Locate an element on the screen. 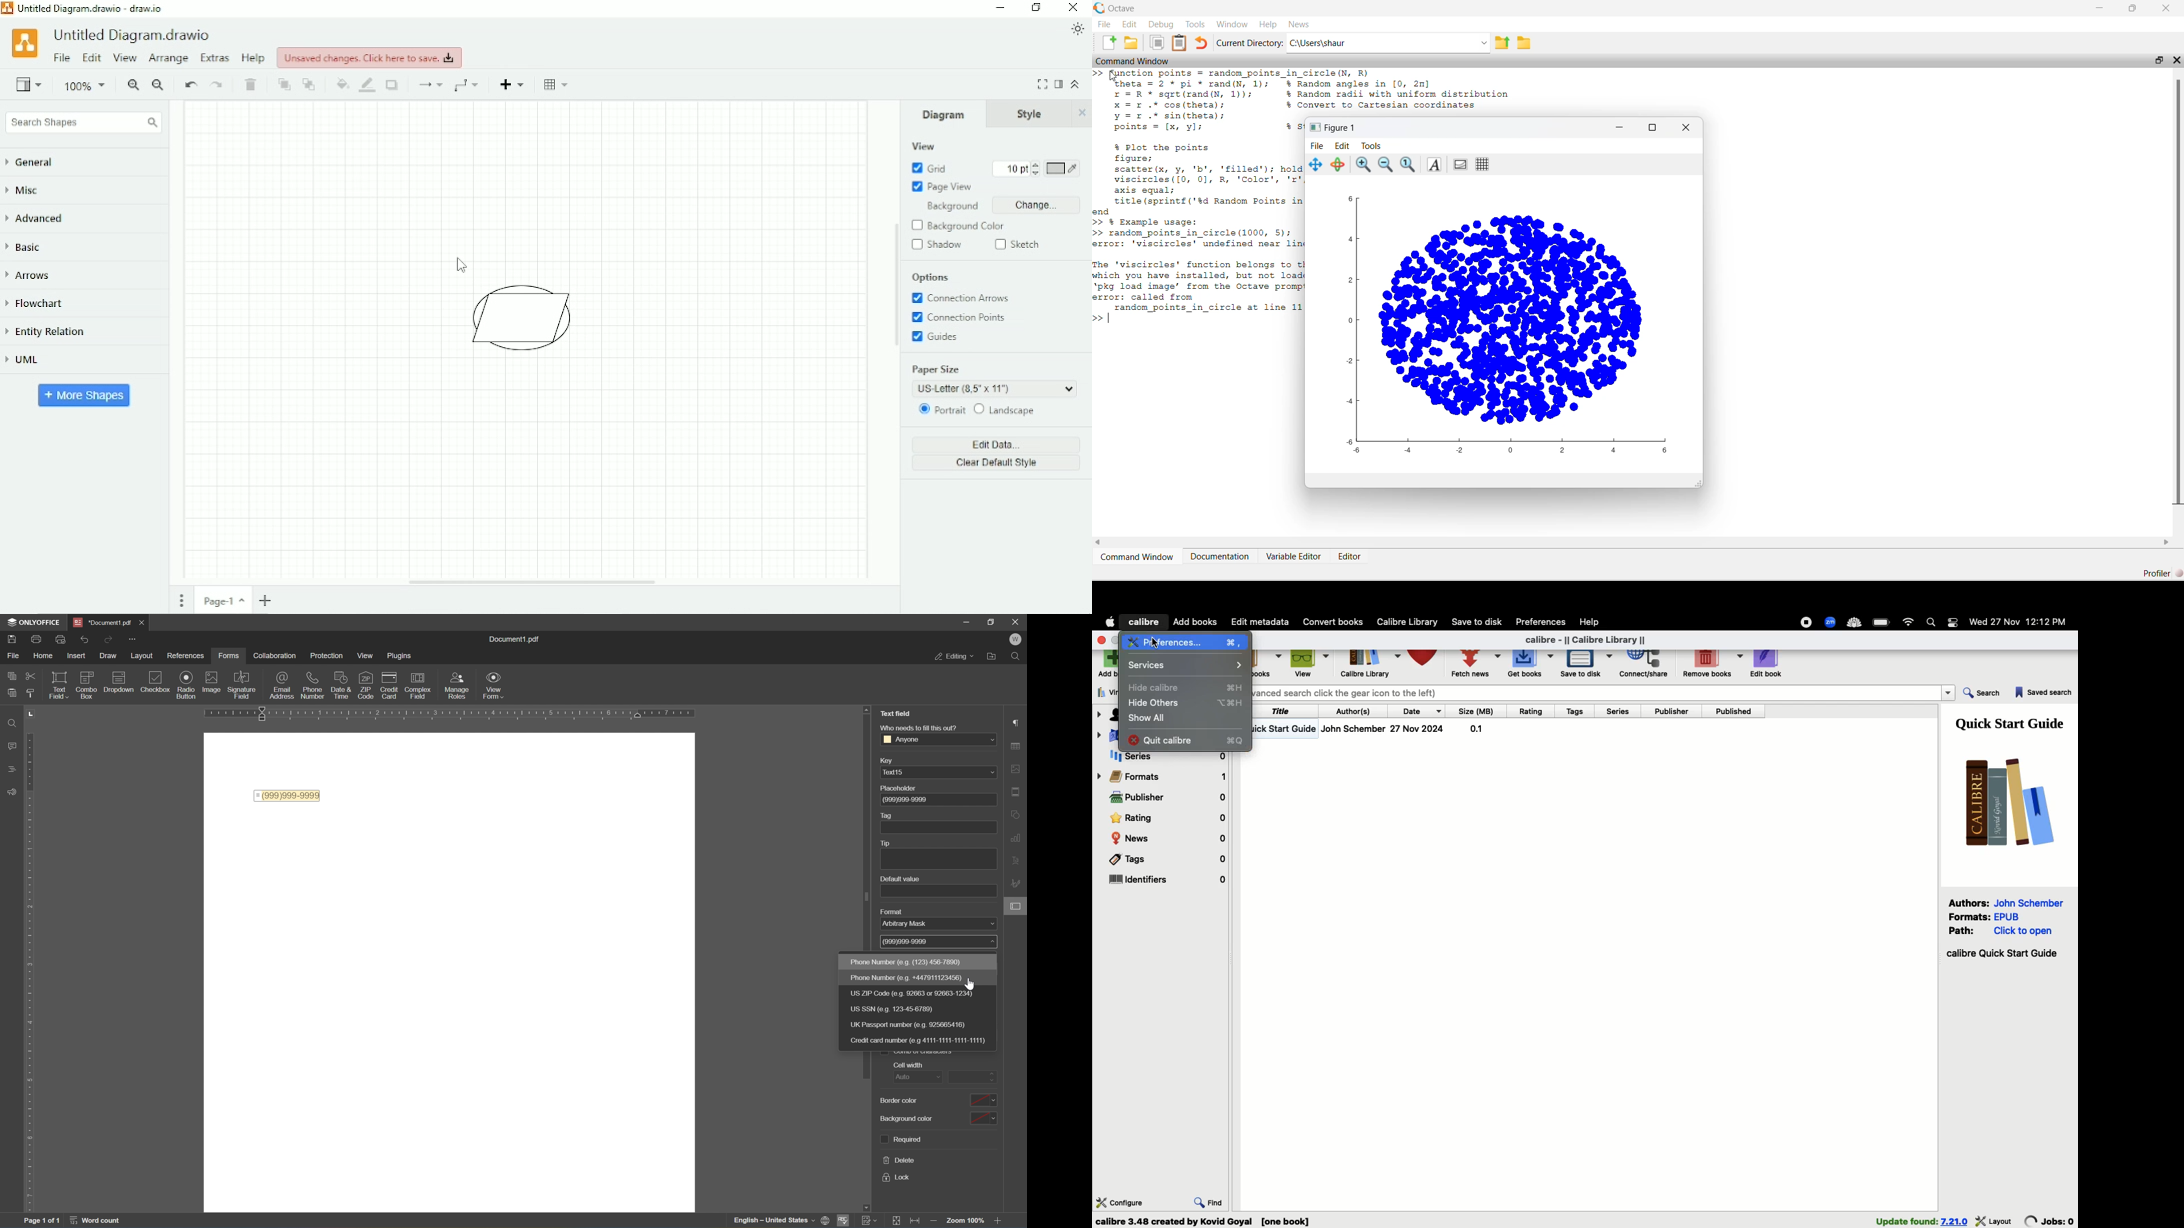 The width and height of the screenshot is (2184, 1232). Rating is located at coordinates (1168, 818).